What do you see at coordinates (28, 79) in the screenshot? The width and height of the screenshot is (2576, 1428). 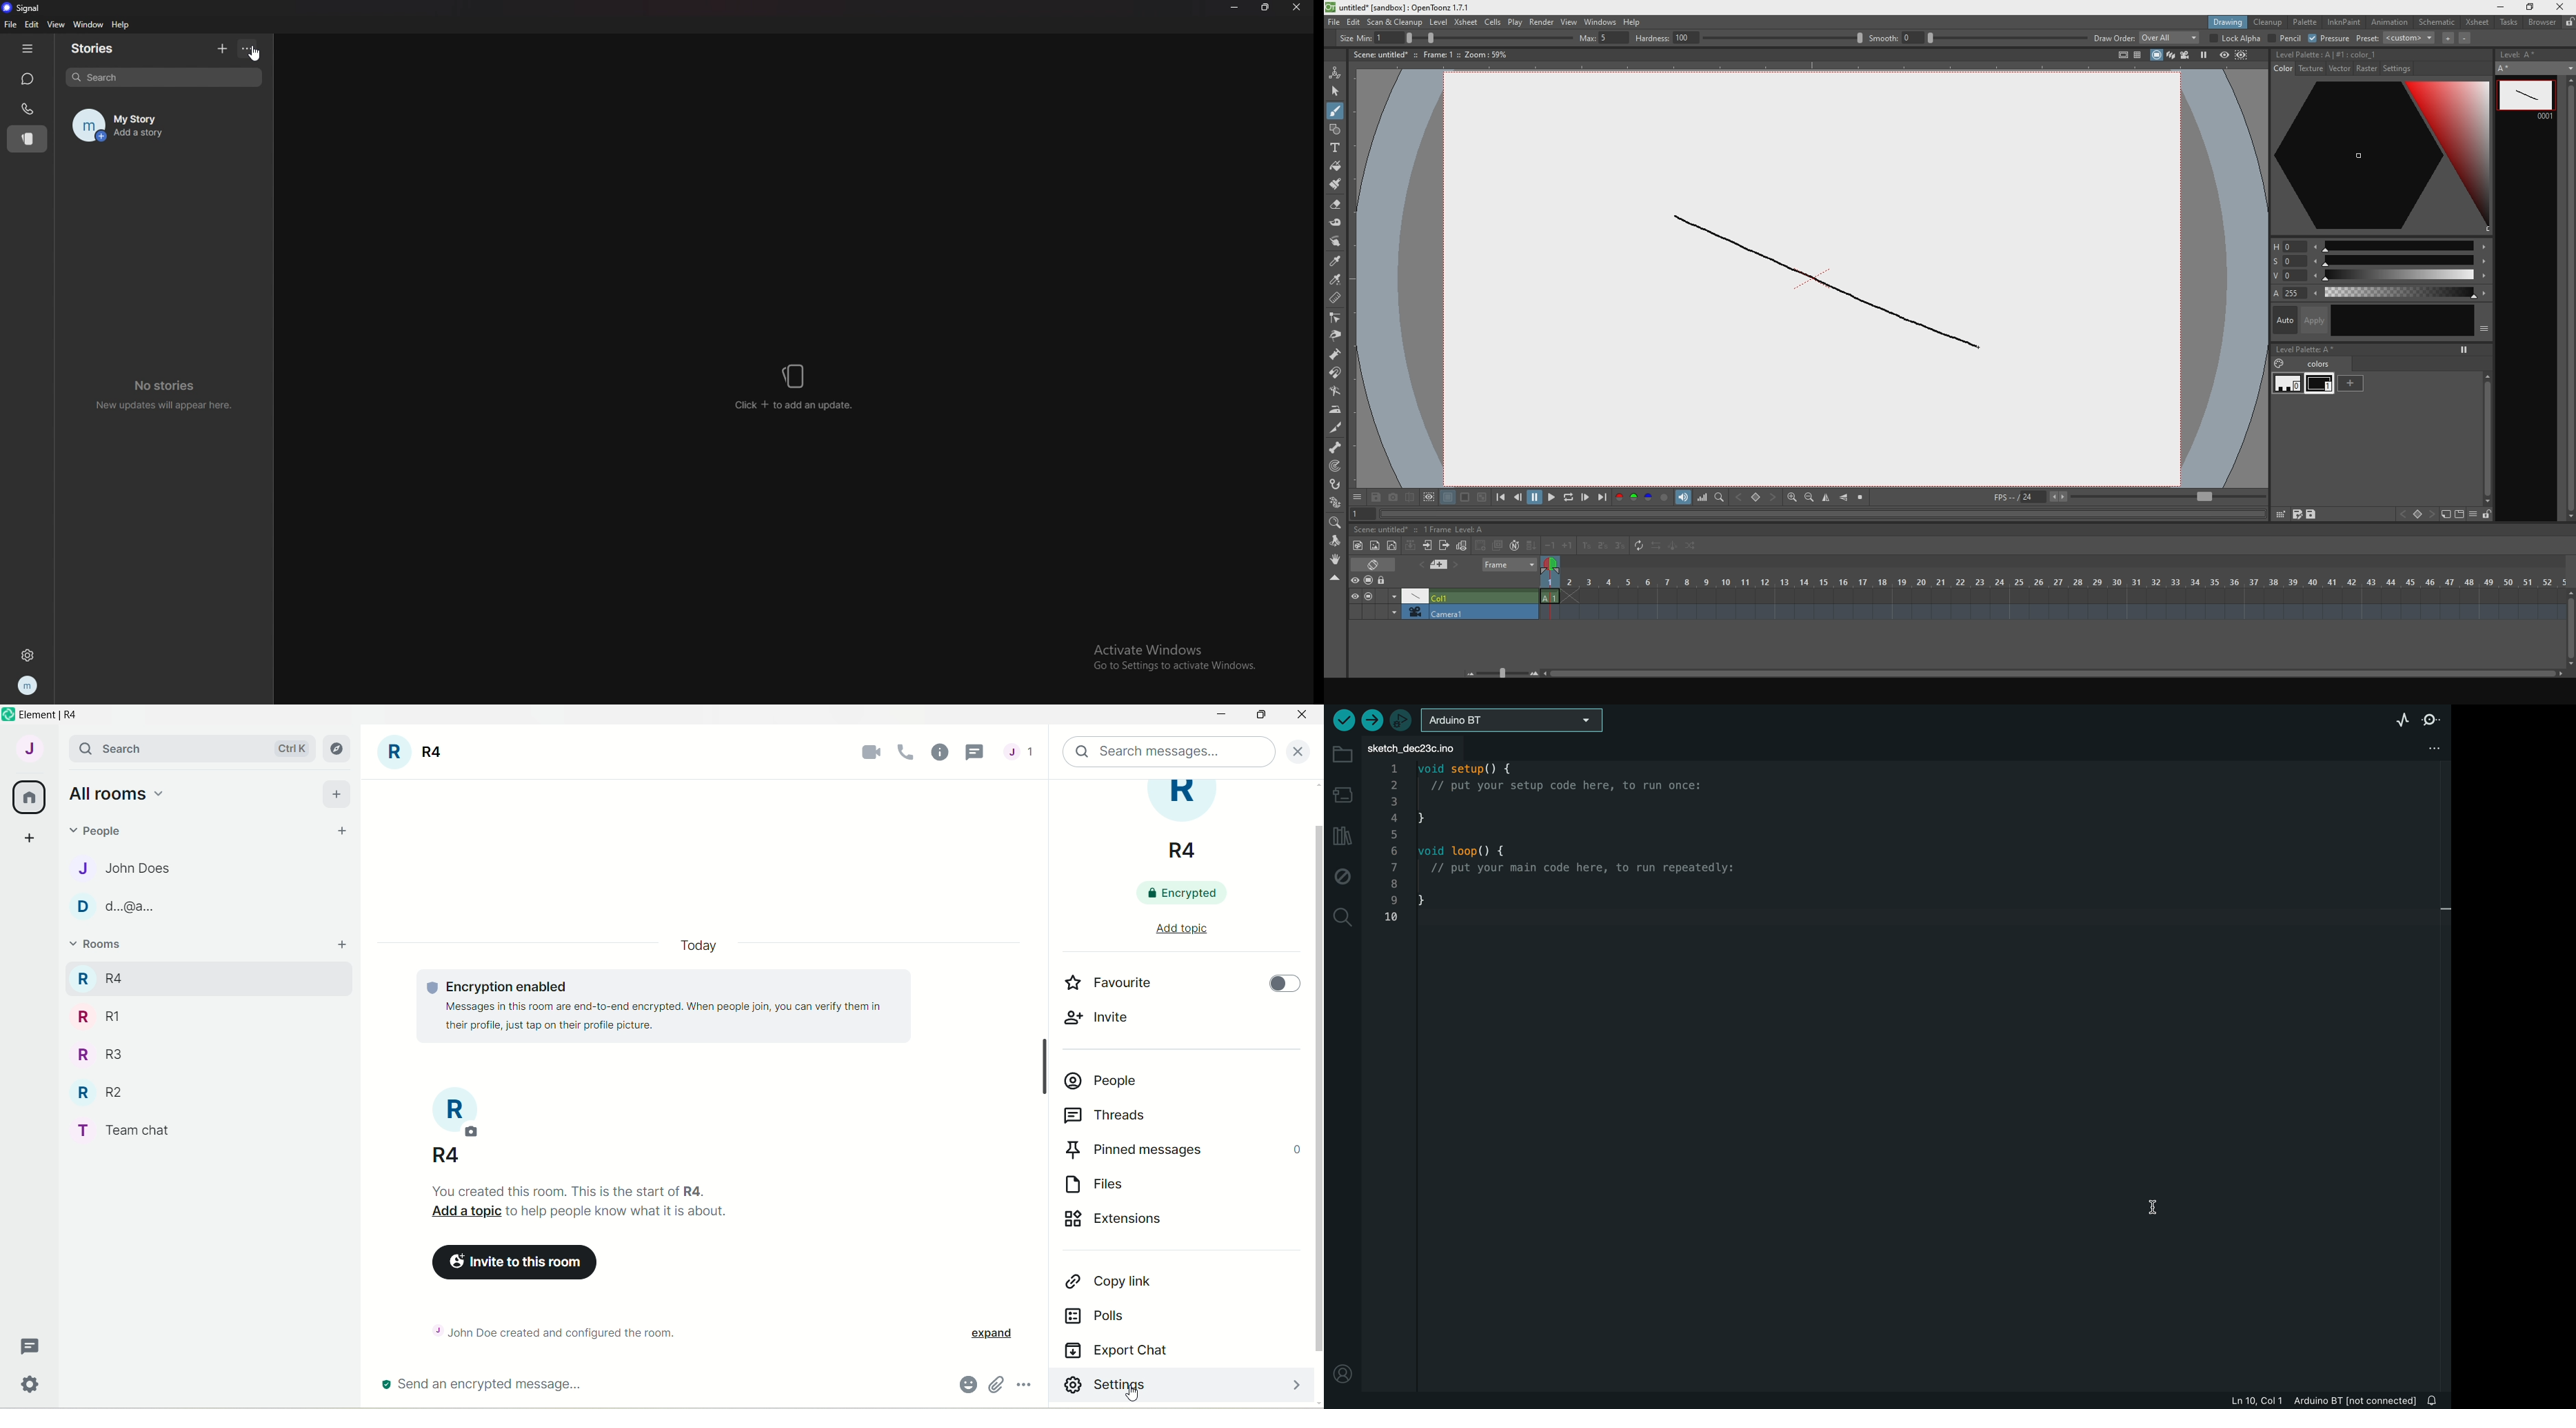 I see `chats` at bounding box center [28, 79].